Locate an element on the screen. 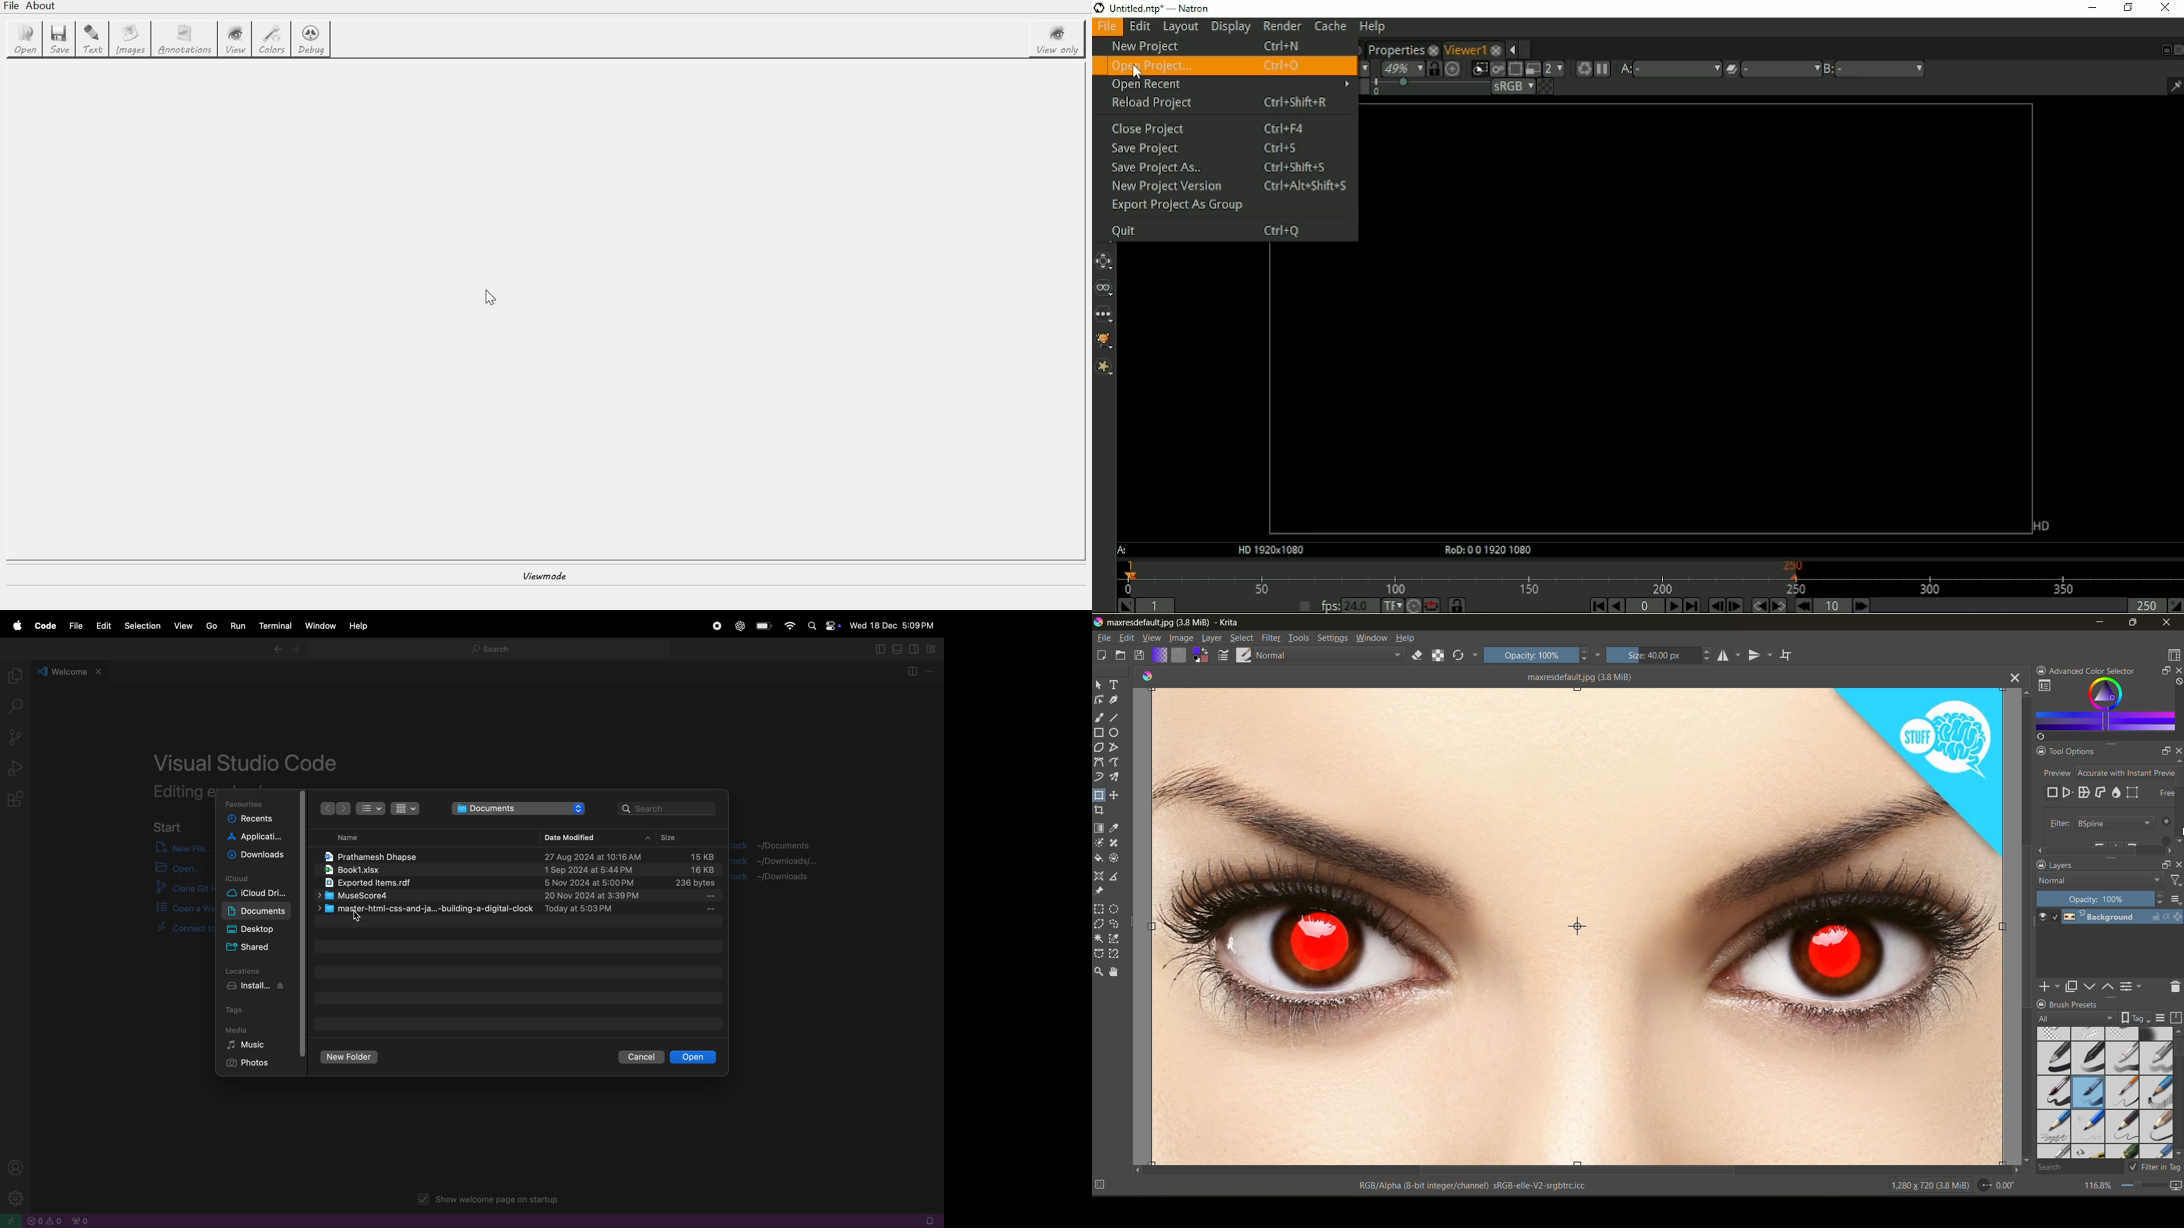 This screenshot has height=1232, width=2184. preview is located at coordinates (2056, 772).